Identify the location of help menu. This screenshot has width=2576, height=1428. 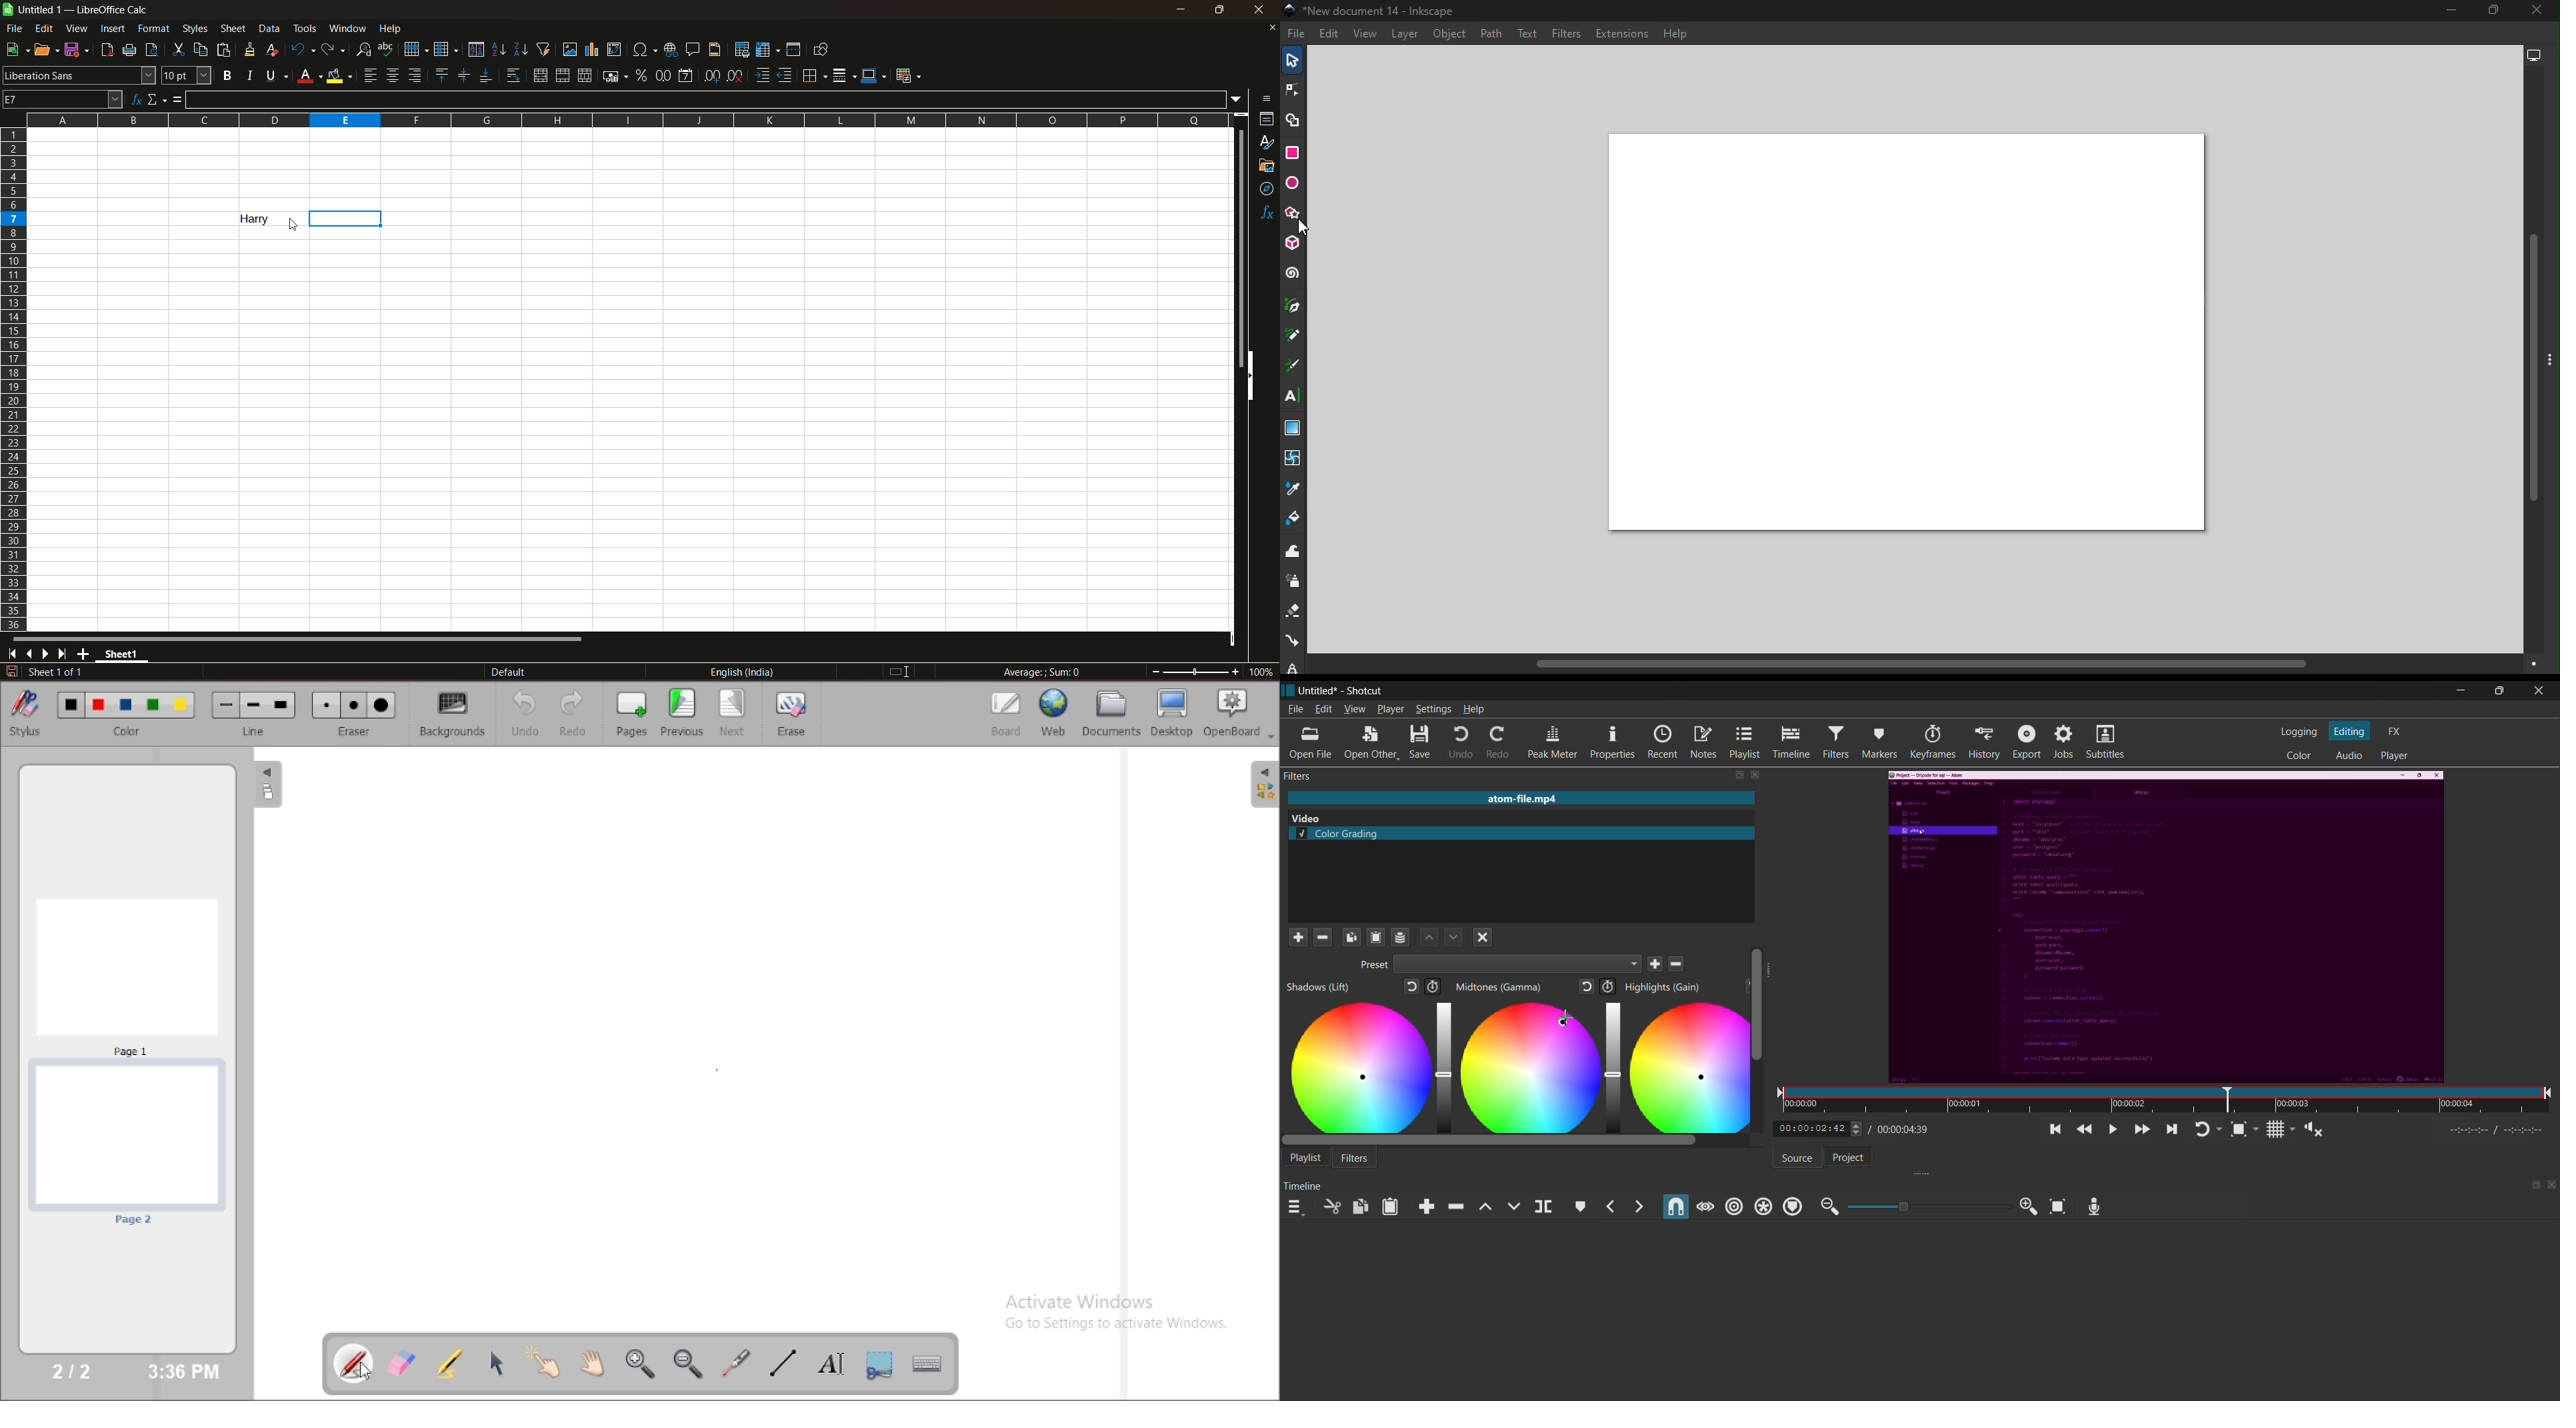
(1474, 710).